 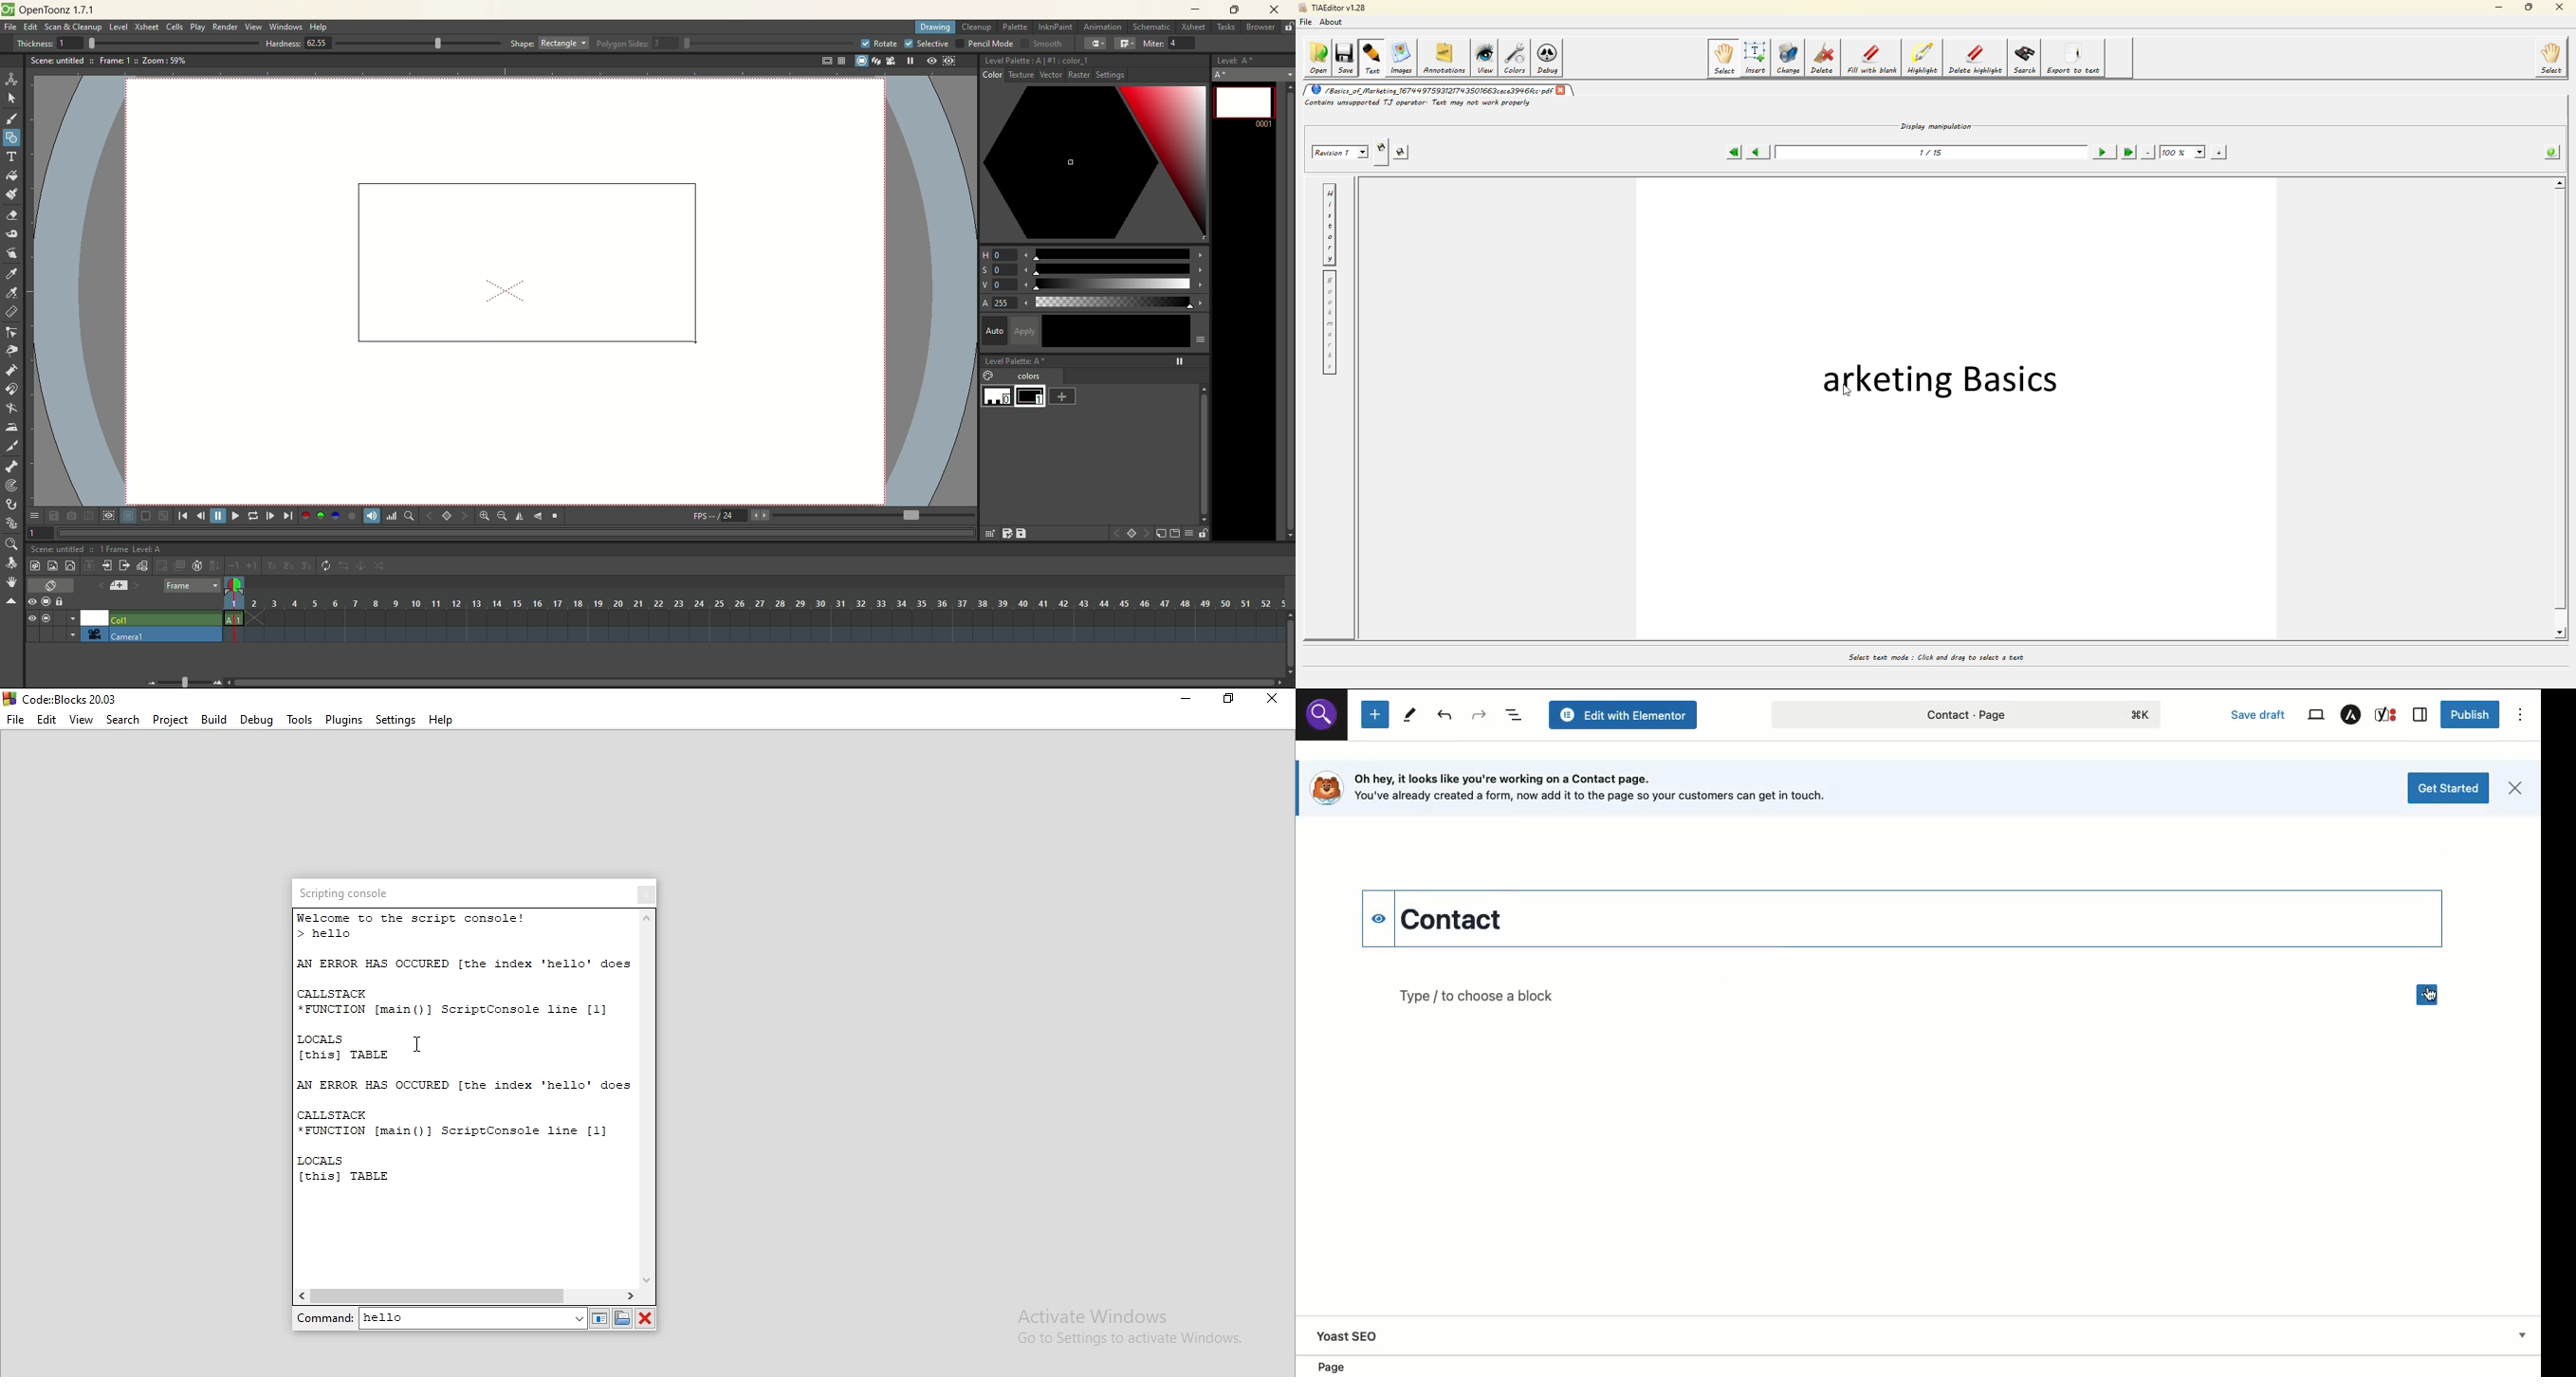 What do you see at coordinates (40, 532) in the screenshot?
I see `1` at bounding box center [40, 532].